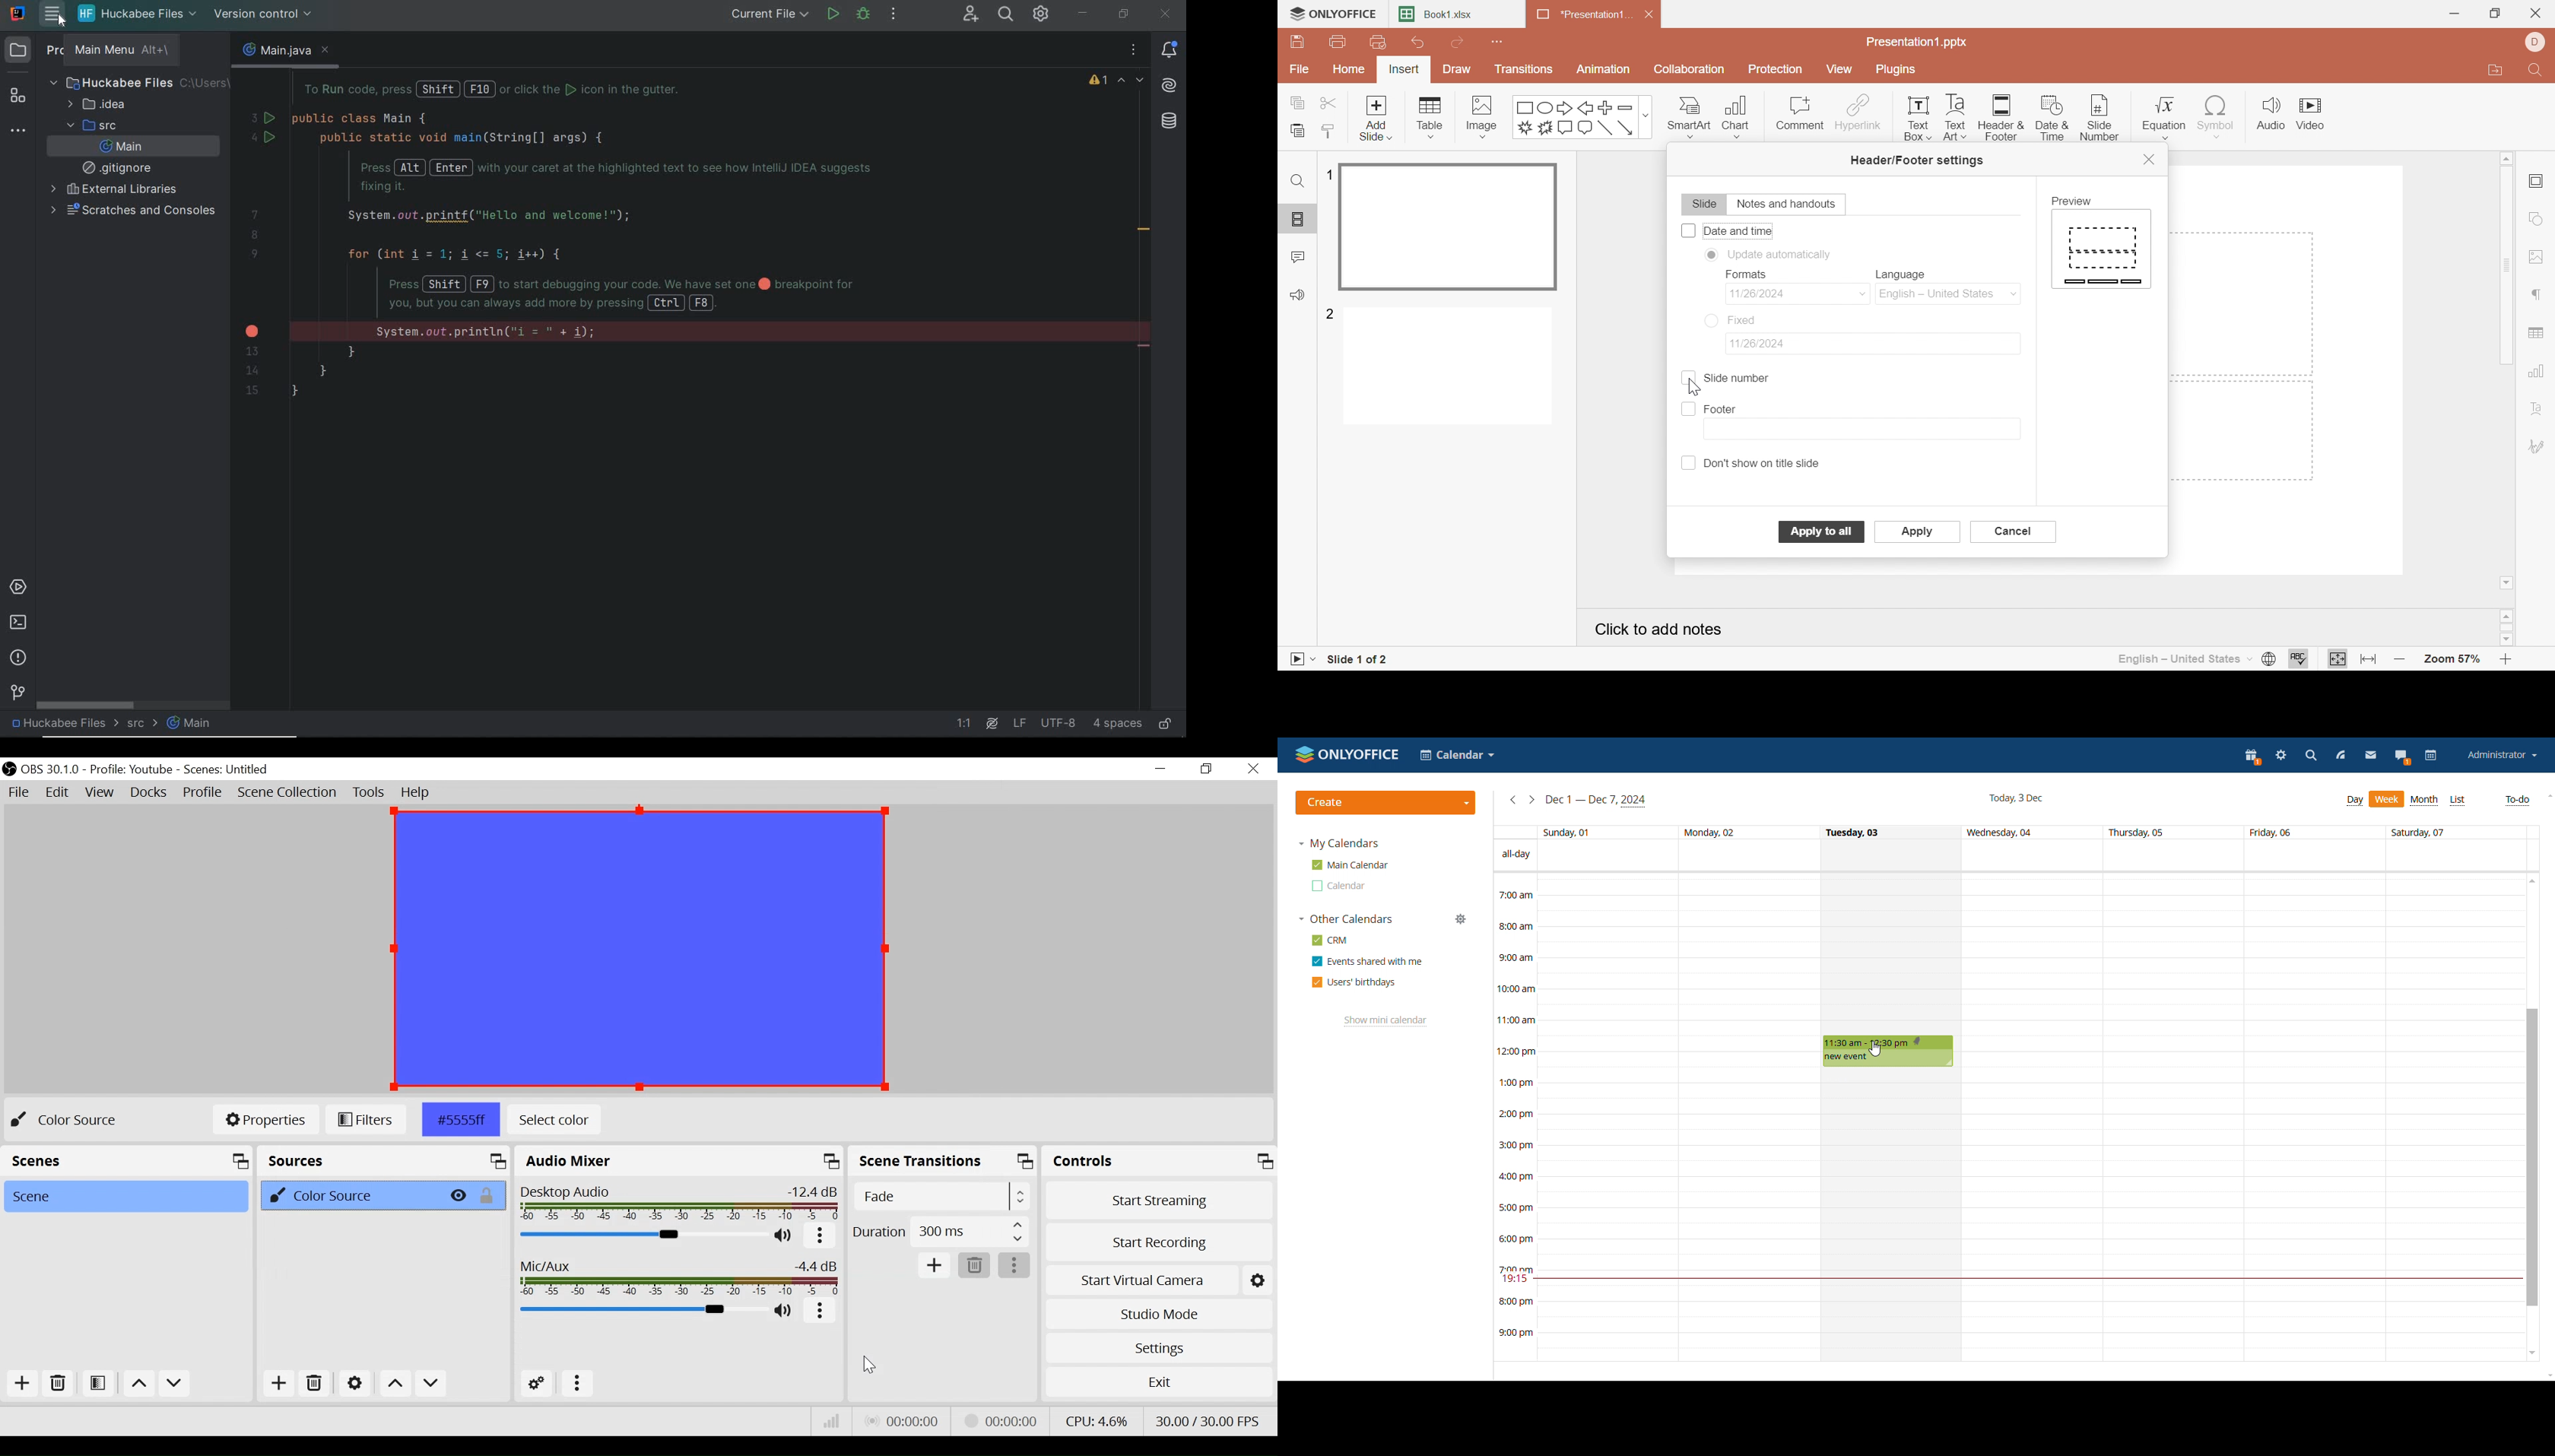 The height and width of the screenshot is (1456, 2576). Describe the element at coordinates (458, 1196) in the screenshot. I see `Hide/Display` at that location.